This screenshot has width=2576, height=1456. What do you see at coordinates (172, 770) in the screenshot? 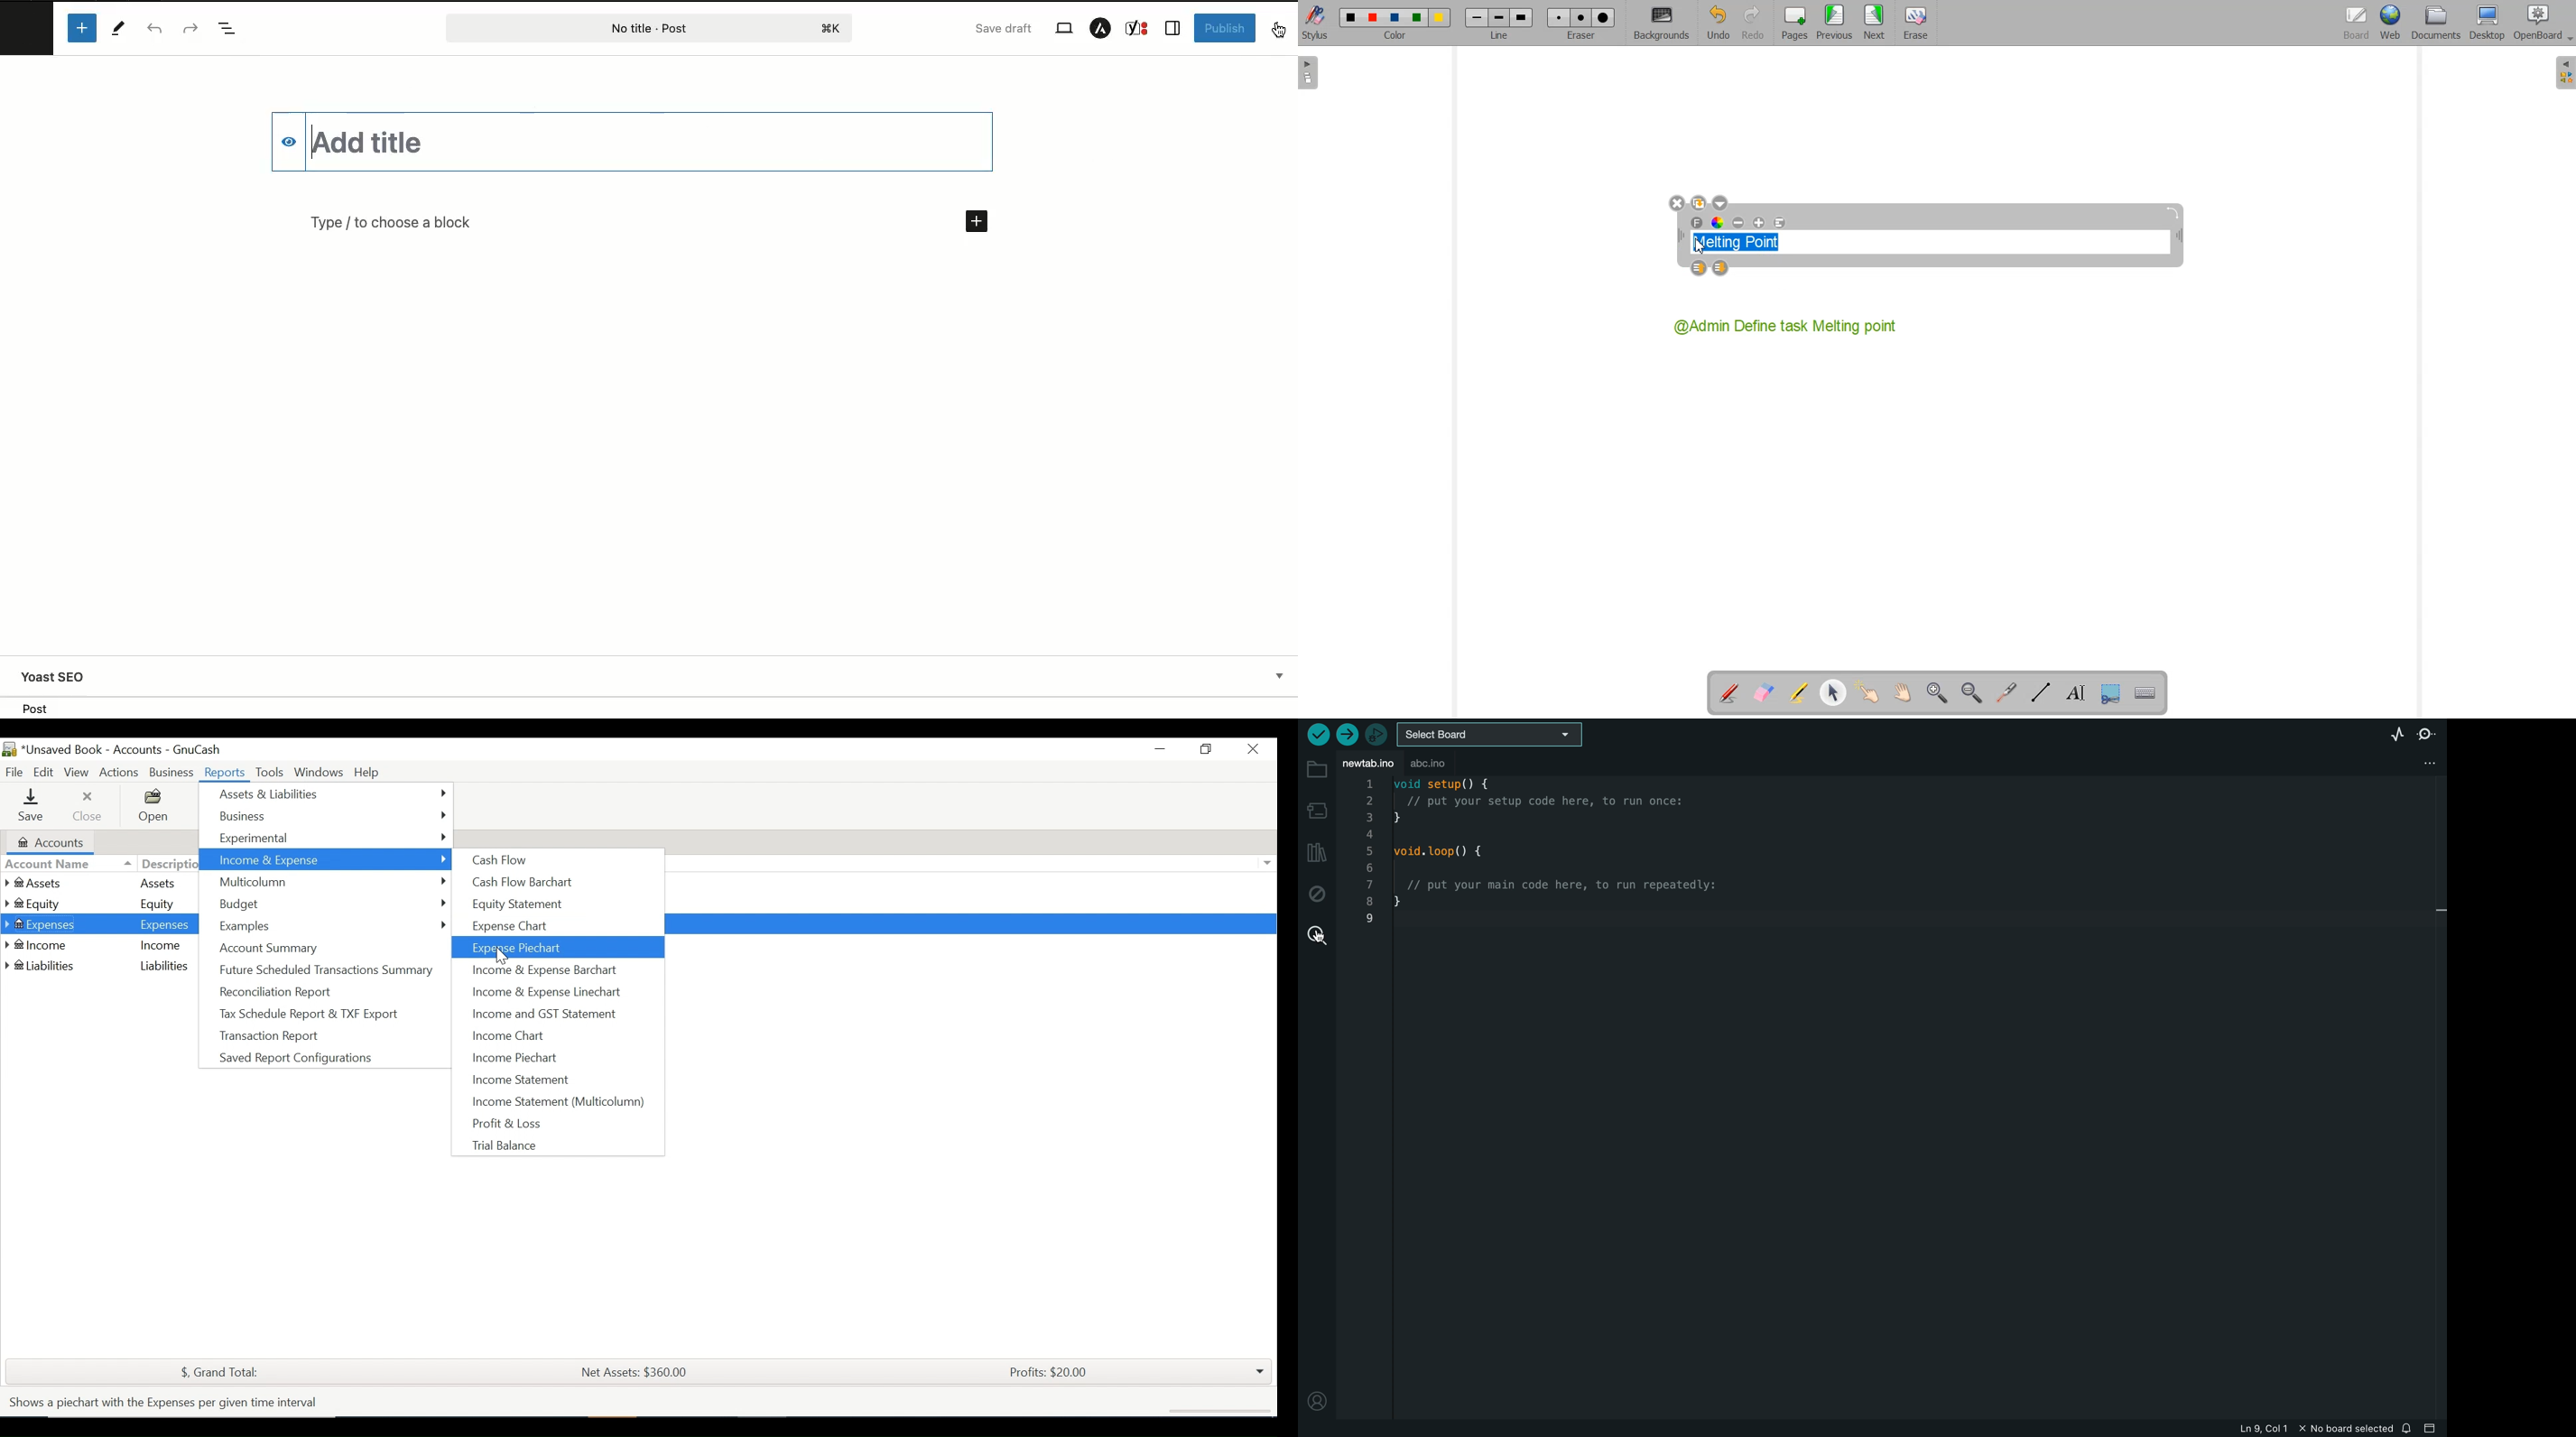
I see `Business` at bounding box center [172, 770].